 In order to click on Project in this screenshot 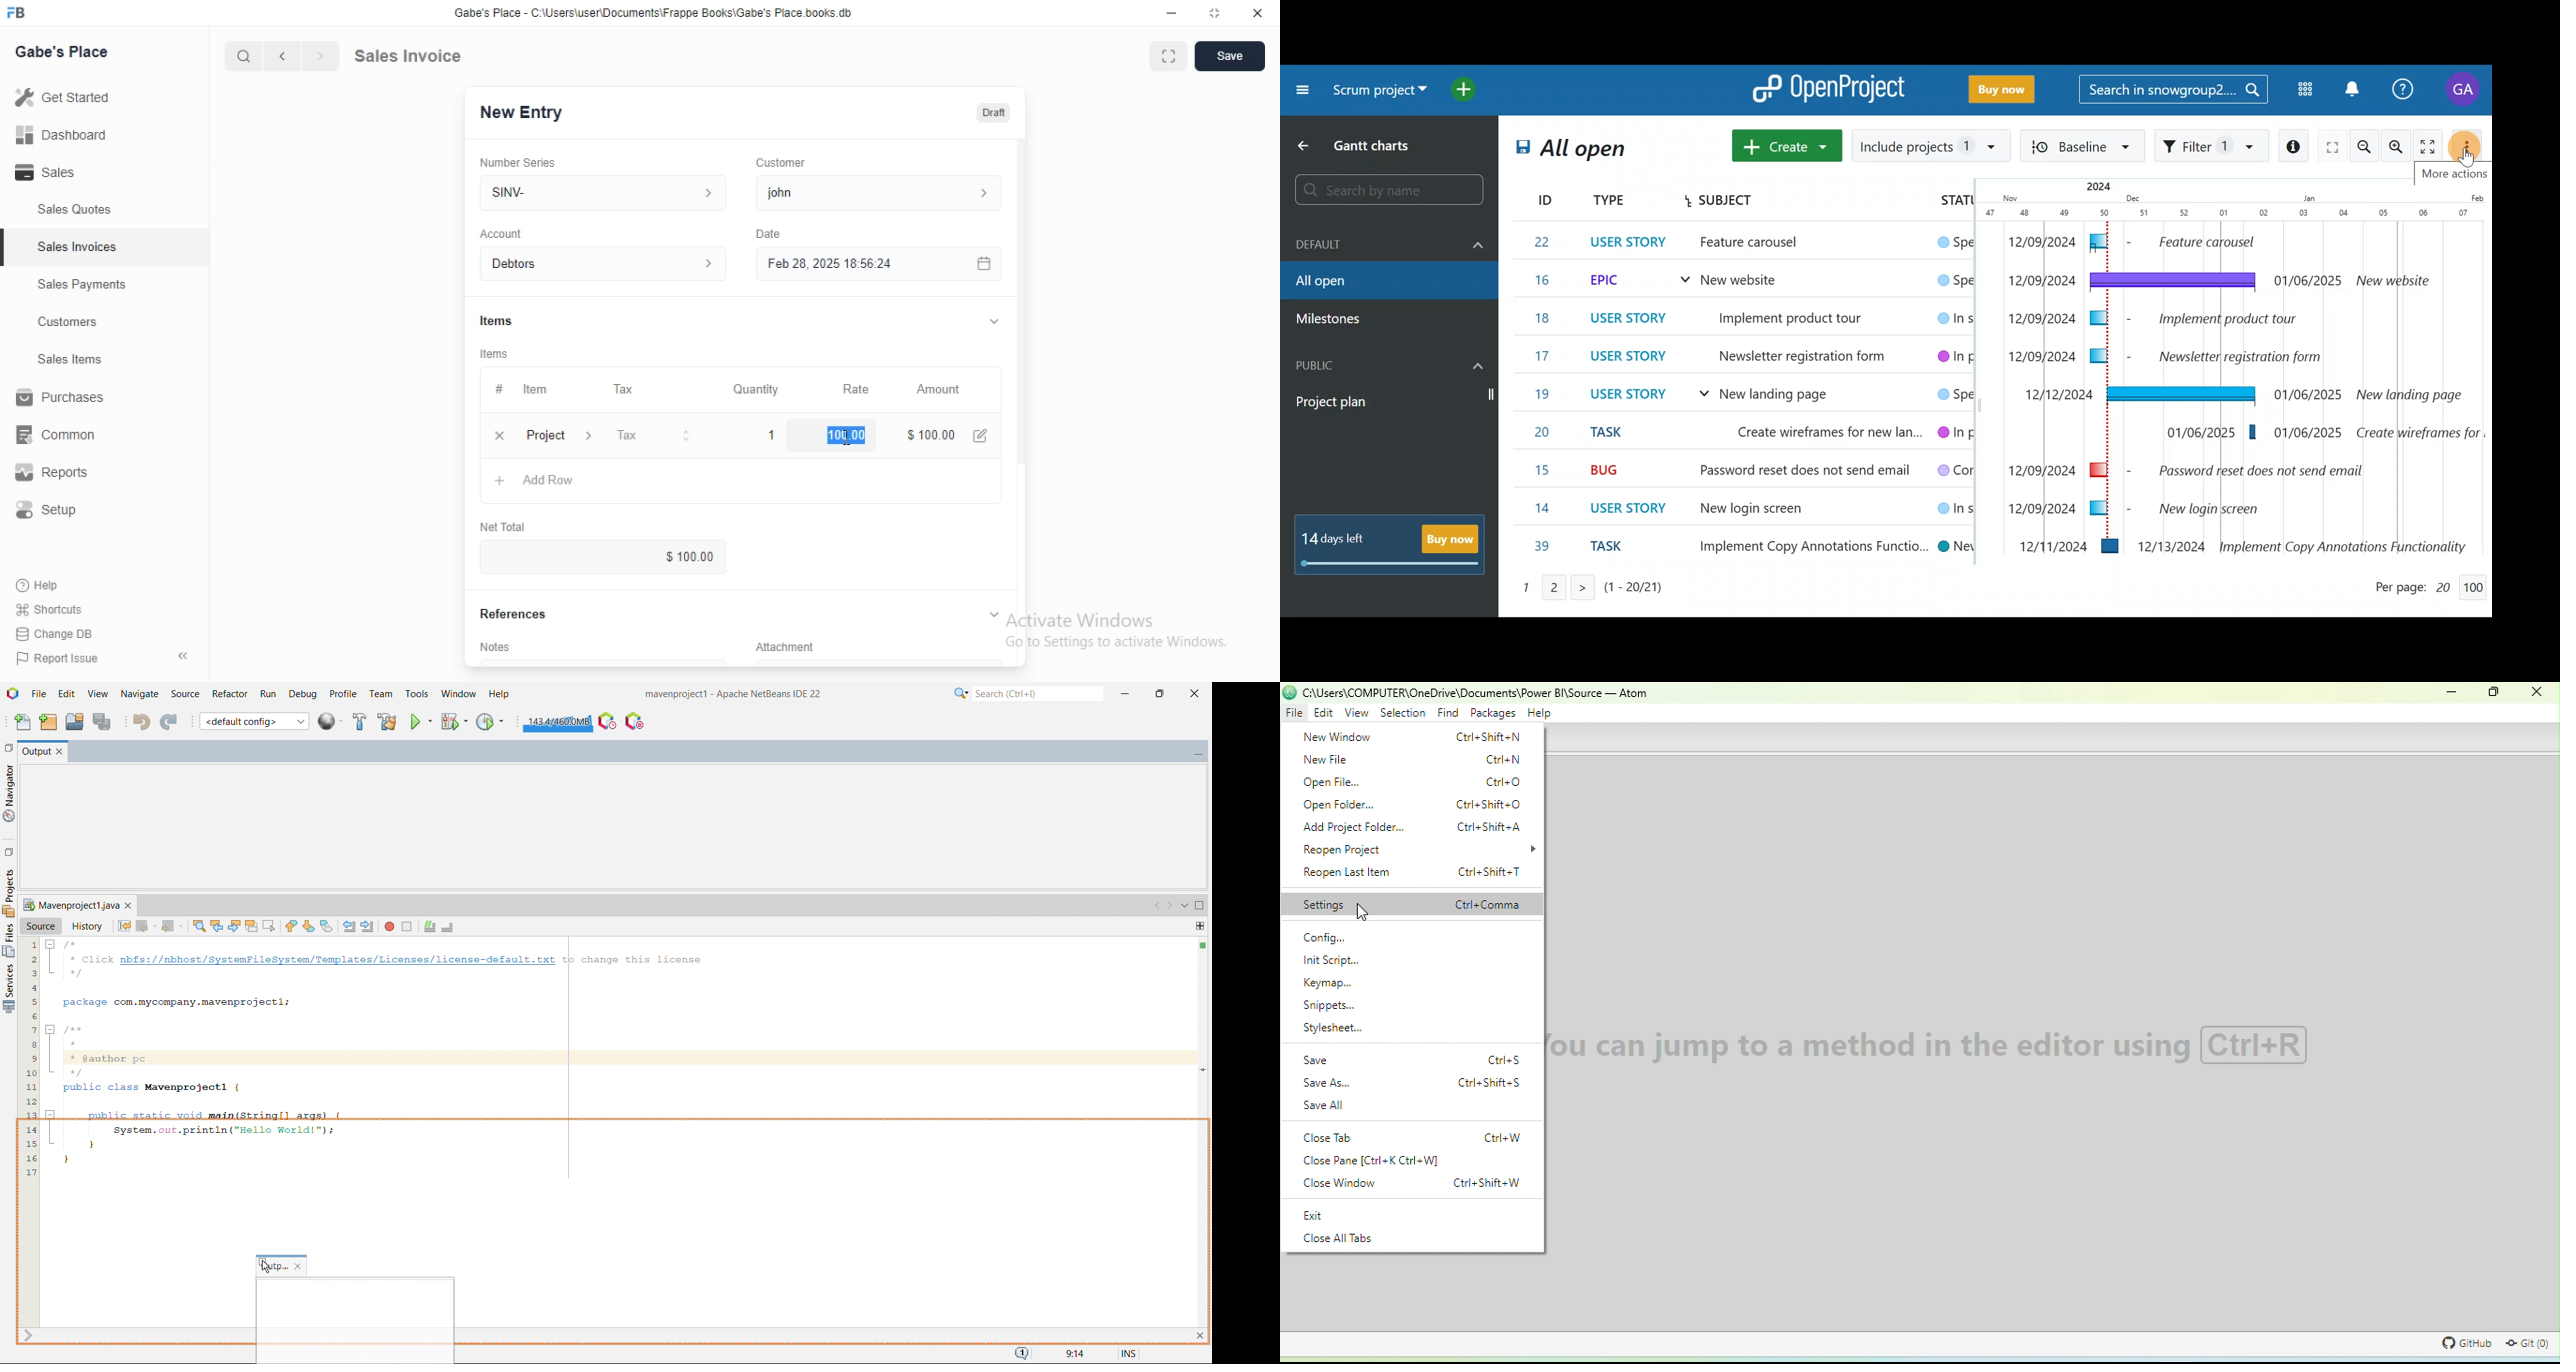, I will do `click(562, 437)`.